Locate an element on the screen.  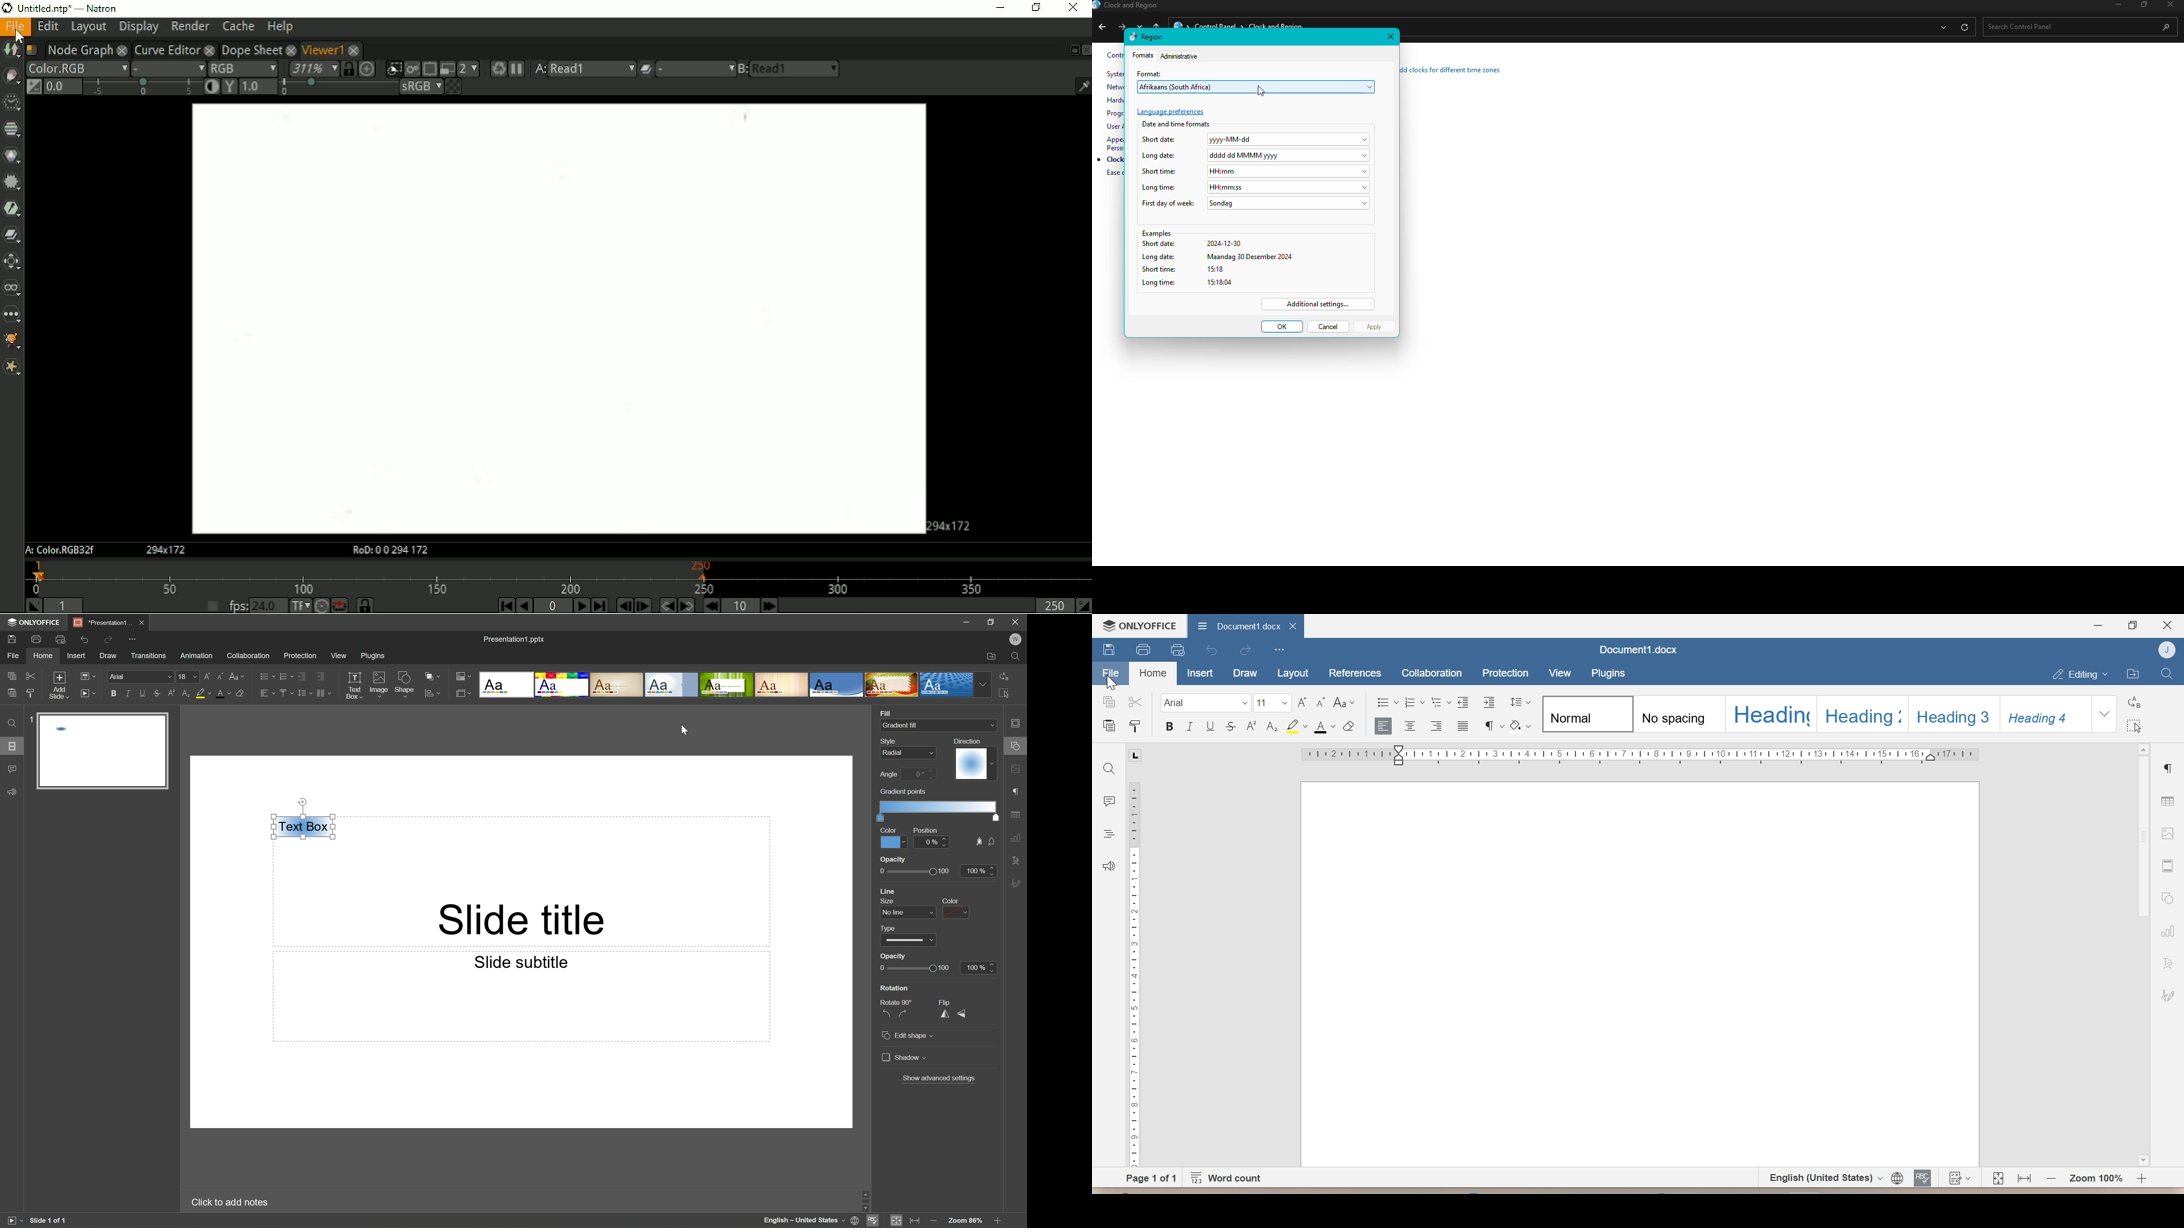
0° is located at coordinates (921, 773).